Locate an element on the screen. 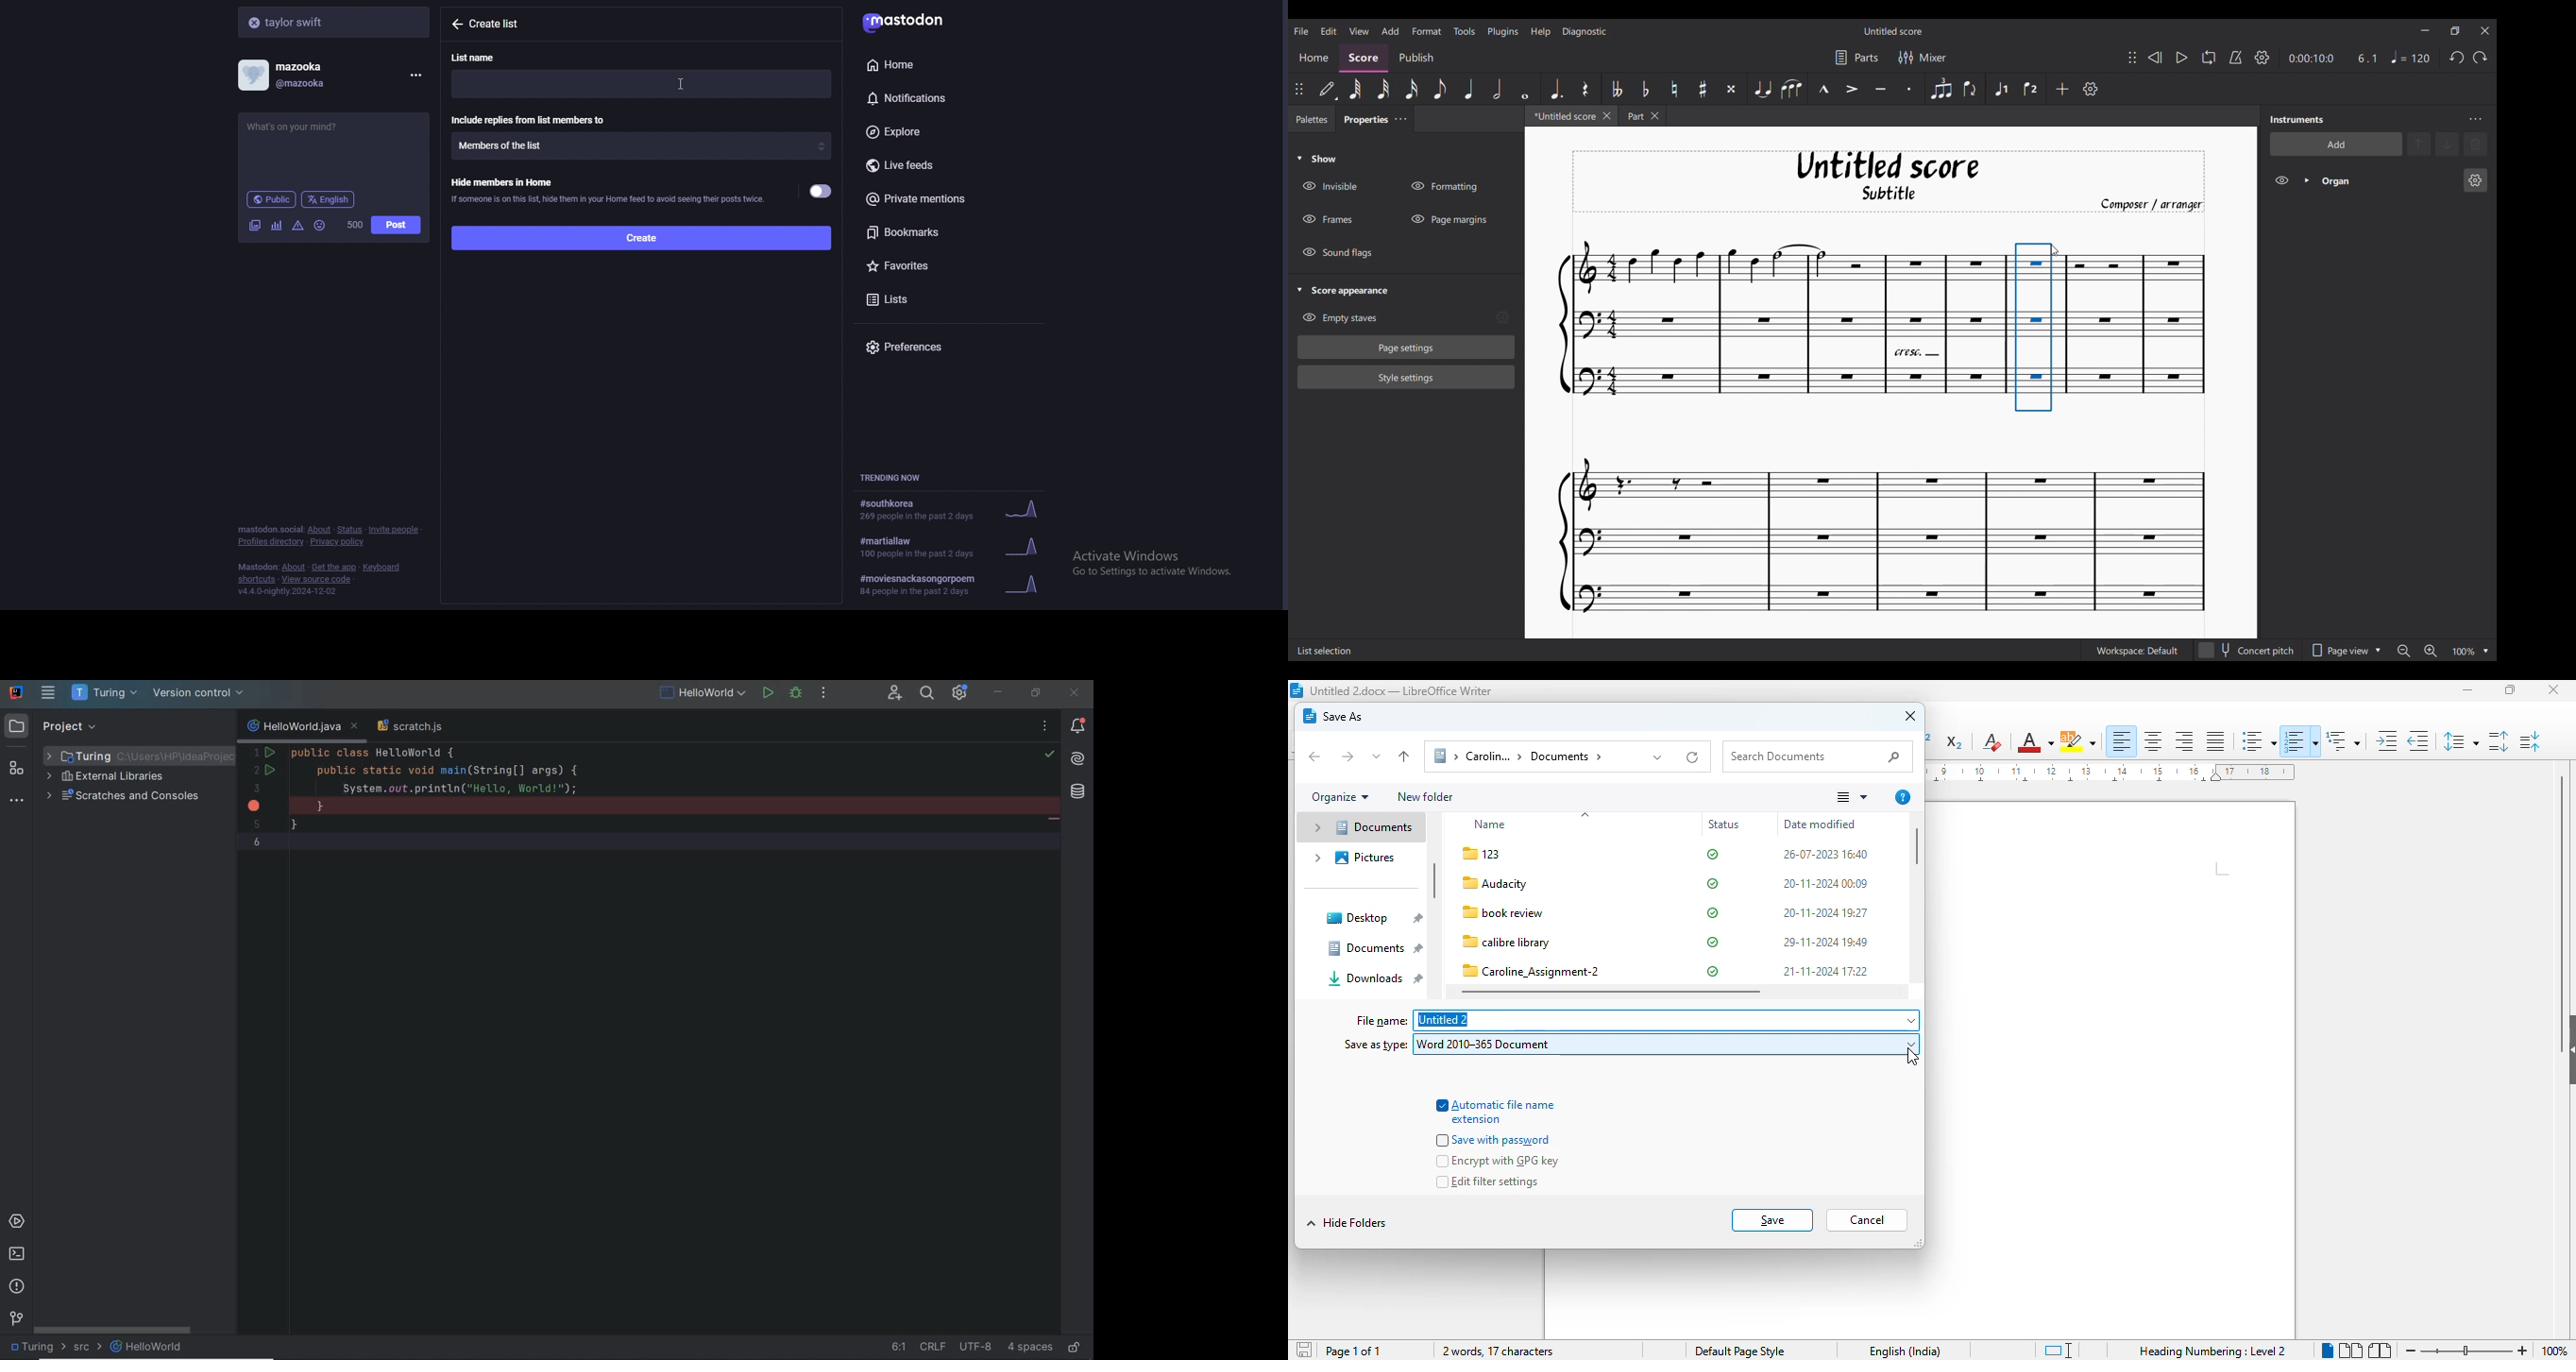 The height and width of the screenshot is (1372, 2576). home is located at coordinates (932, 64).